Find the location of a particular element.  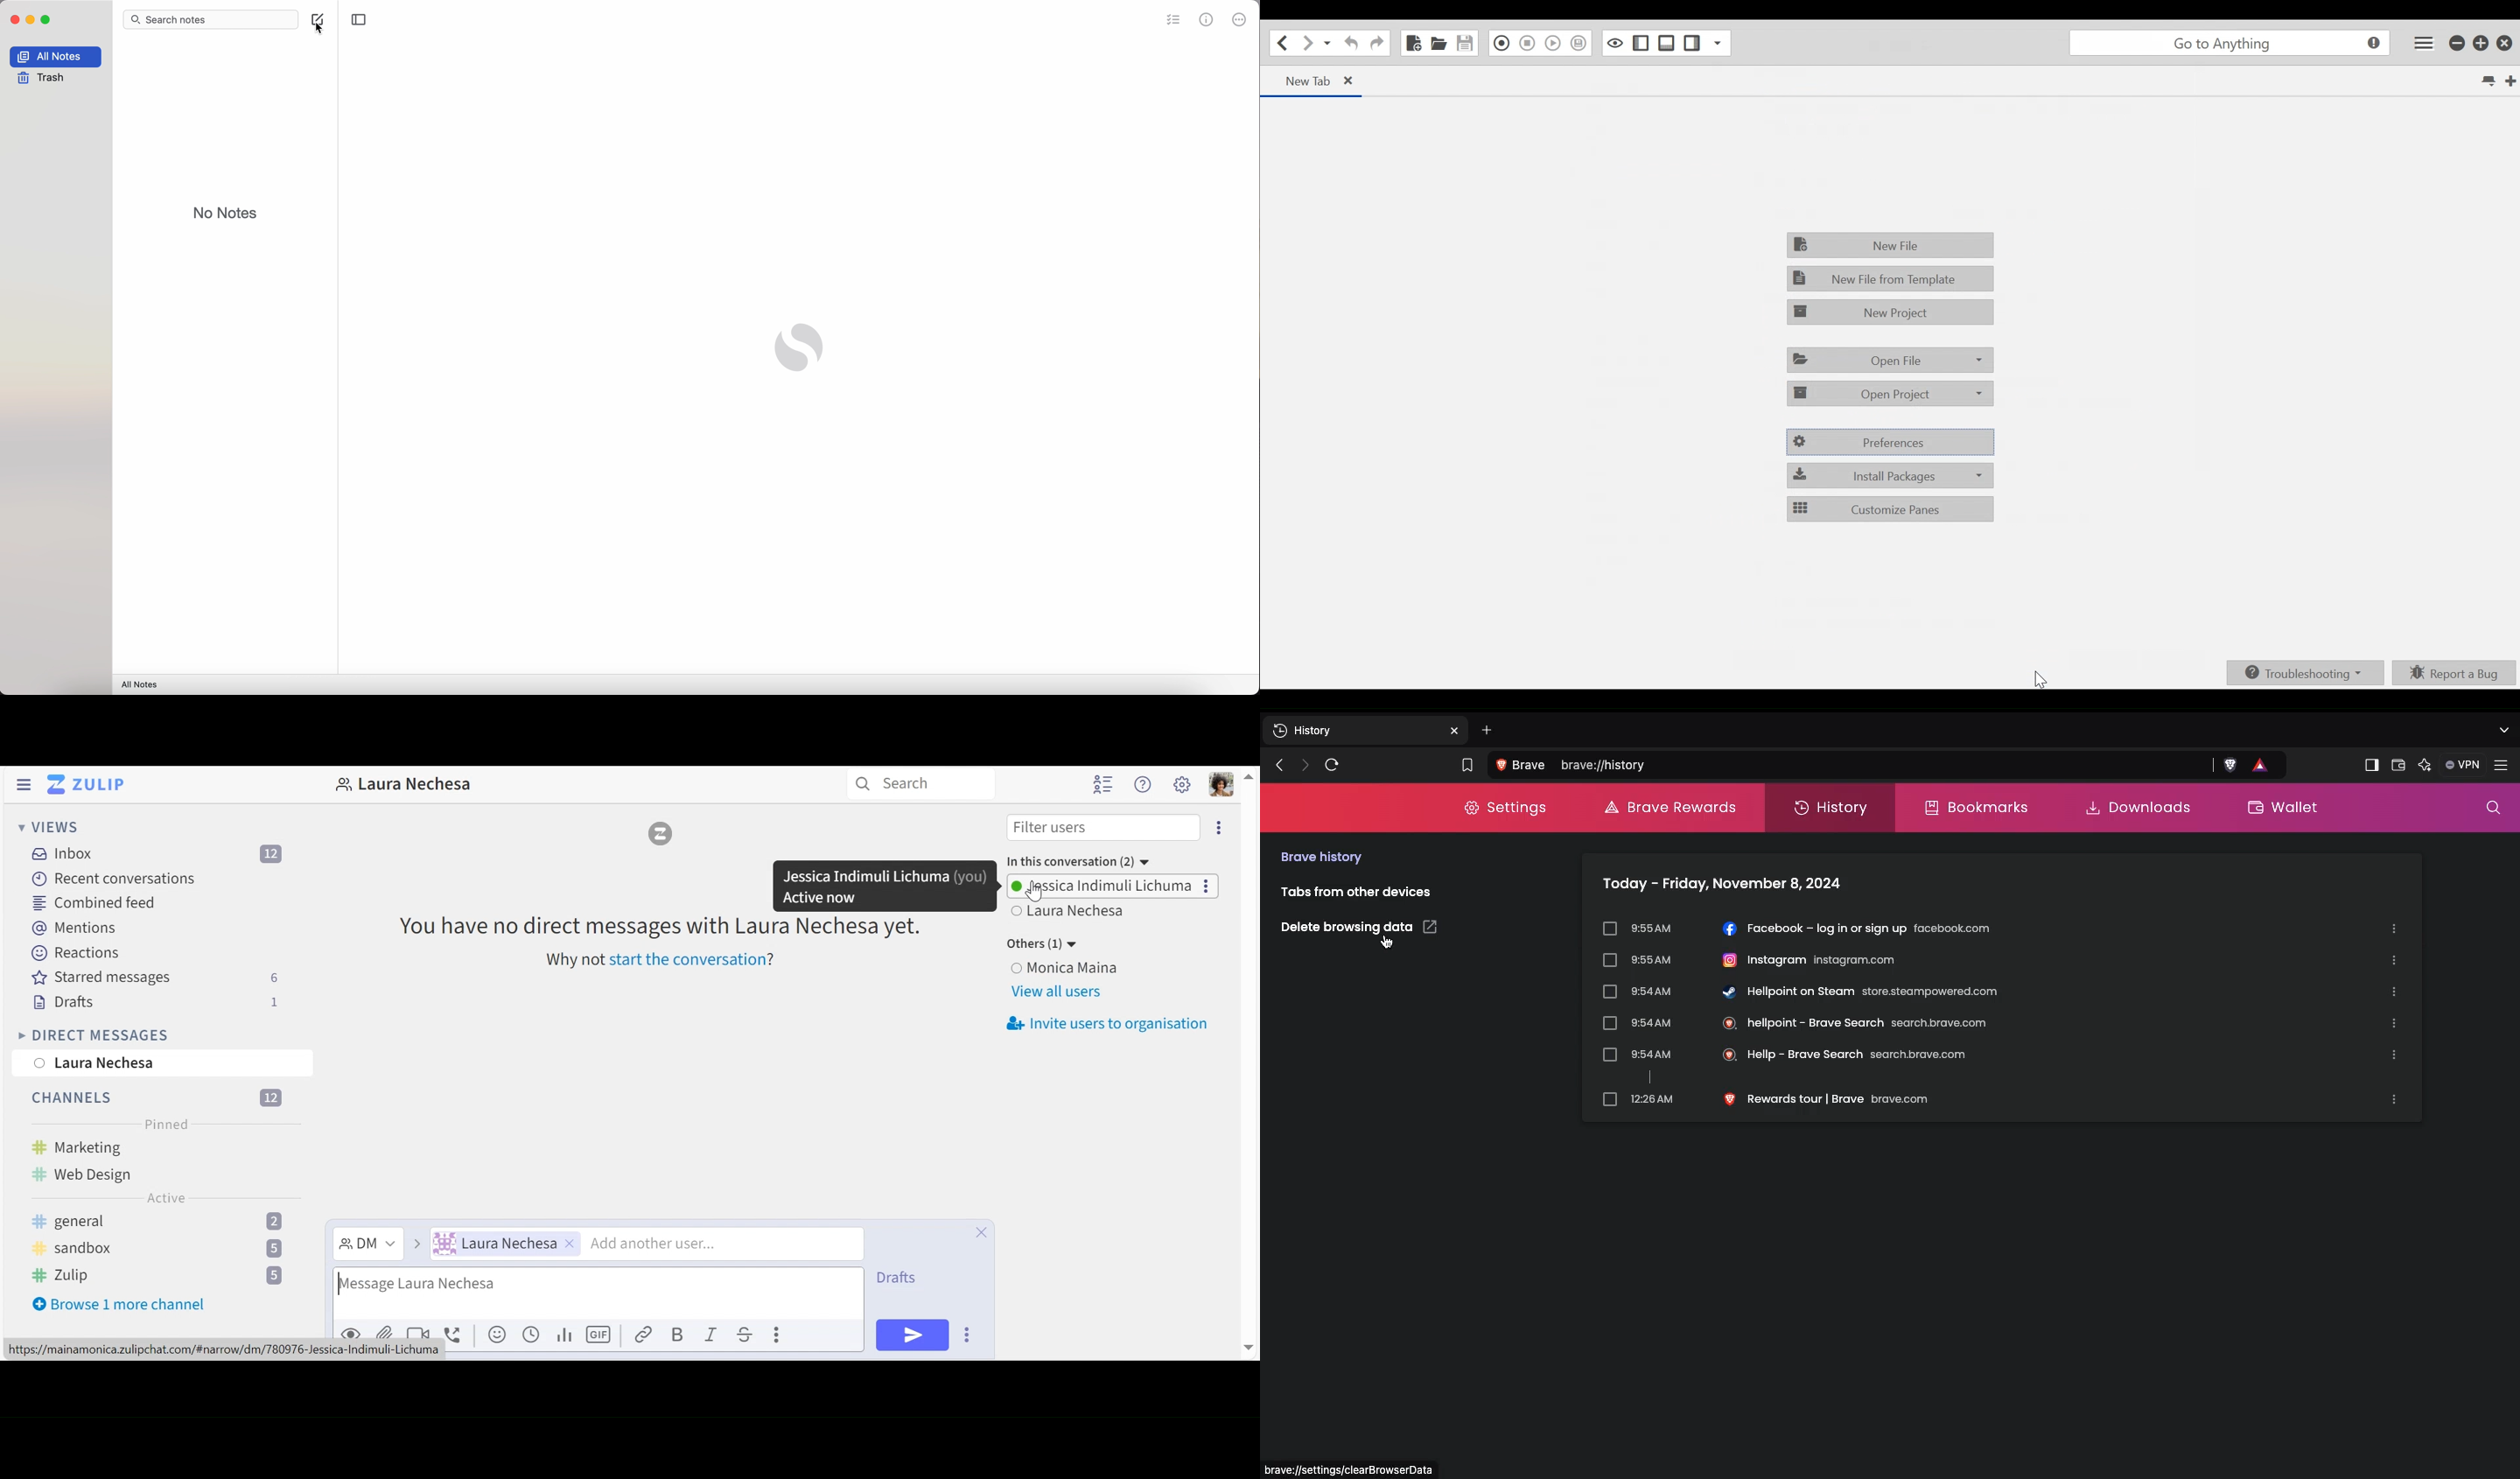

Add GIF is located at coordinates (599, 1334).